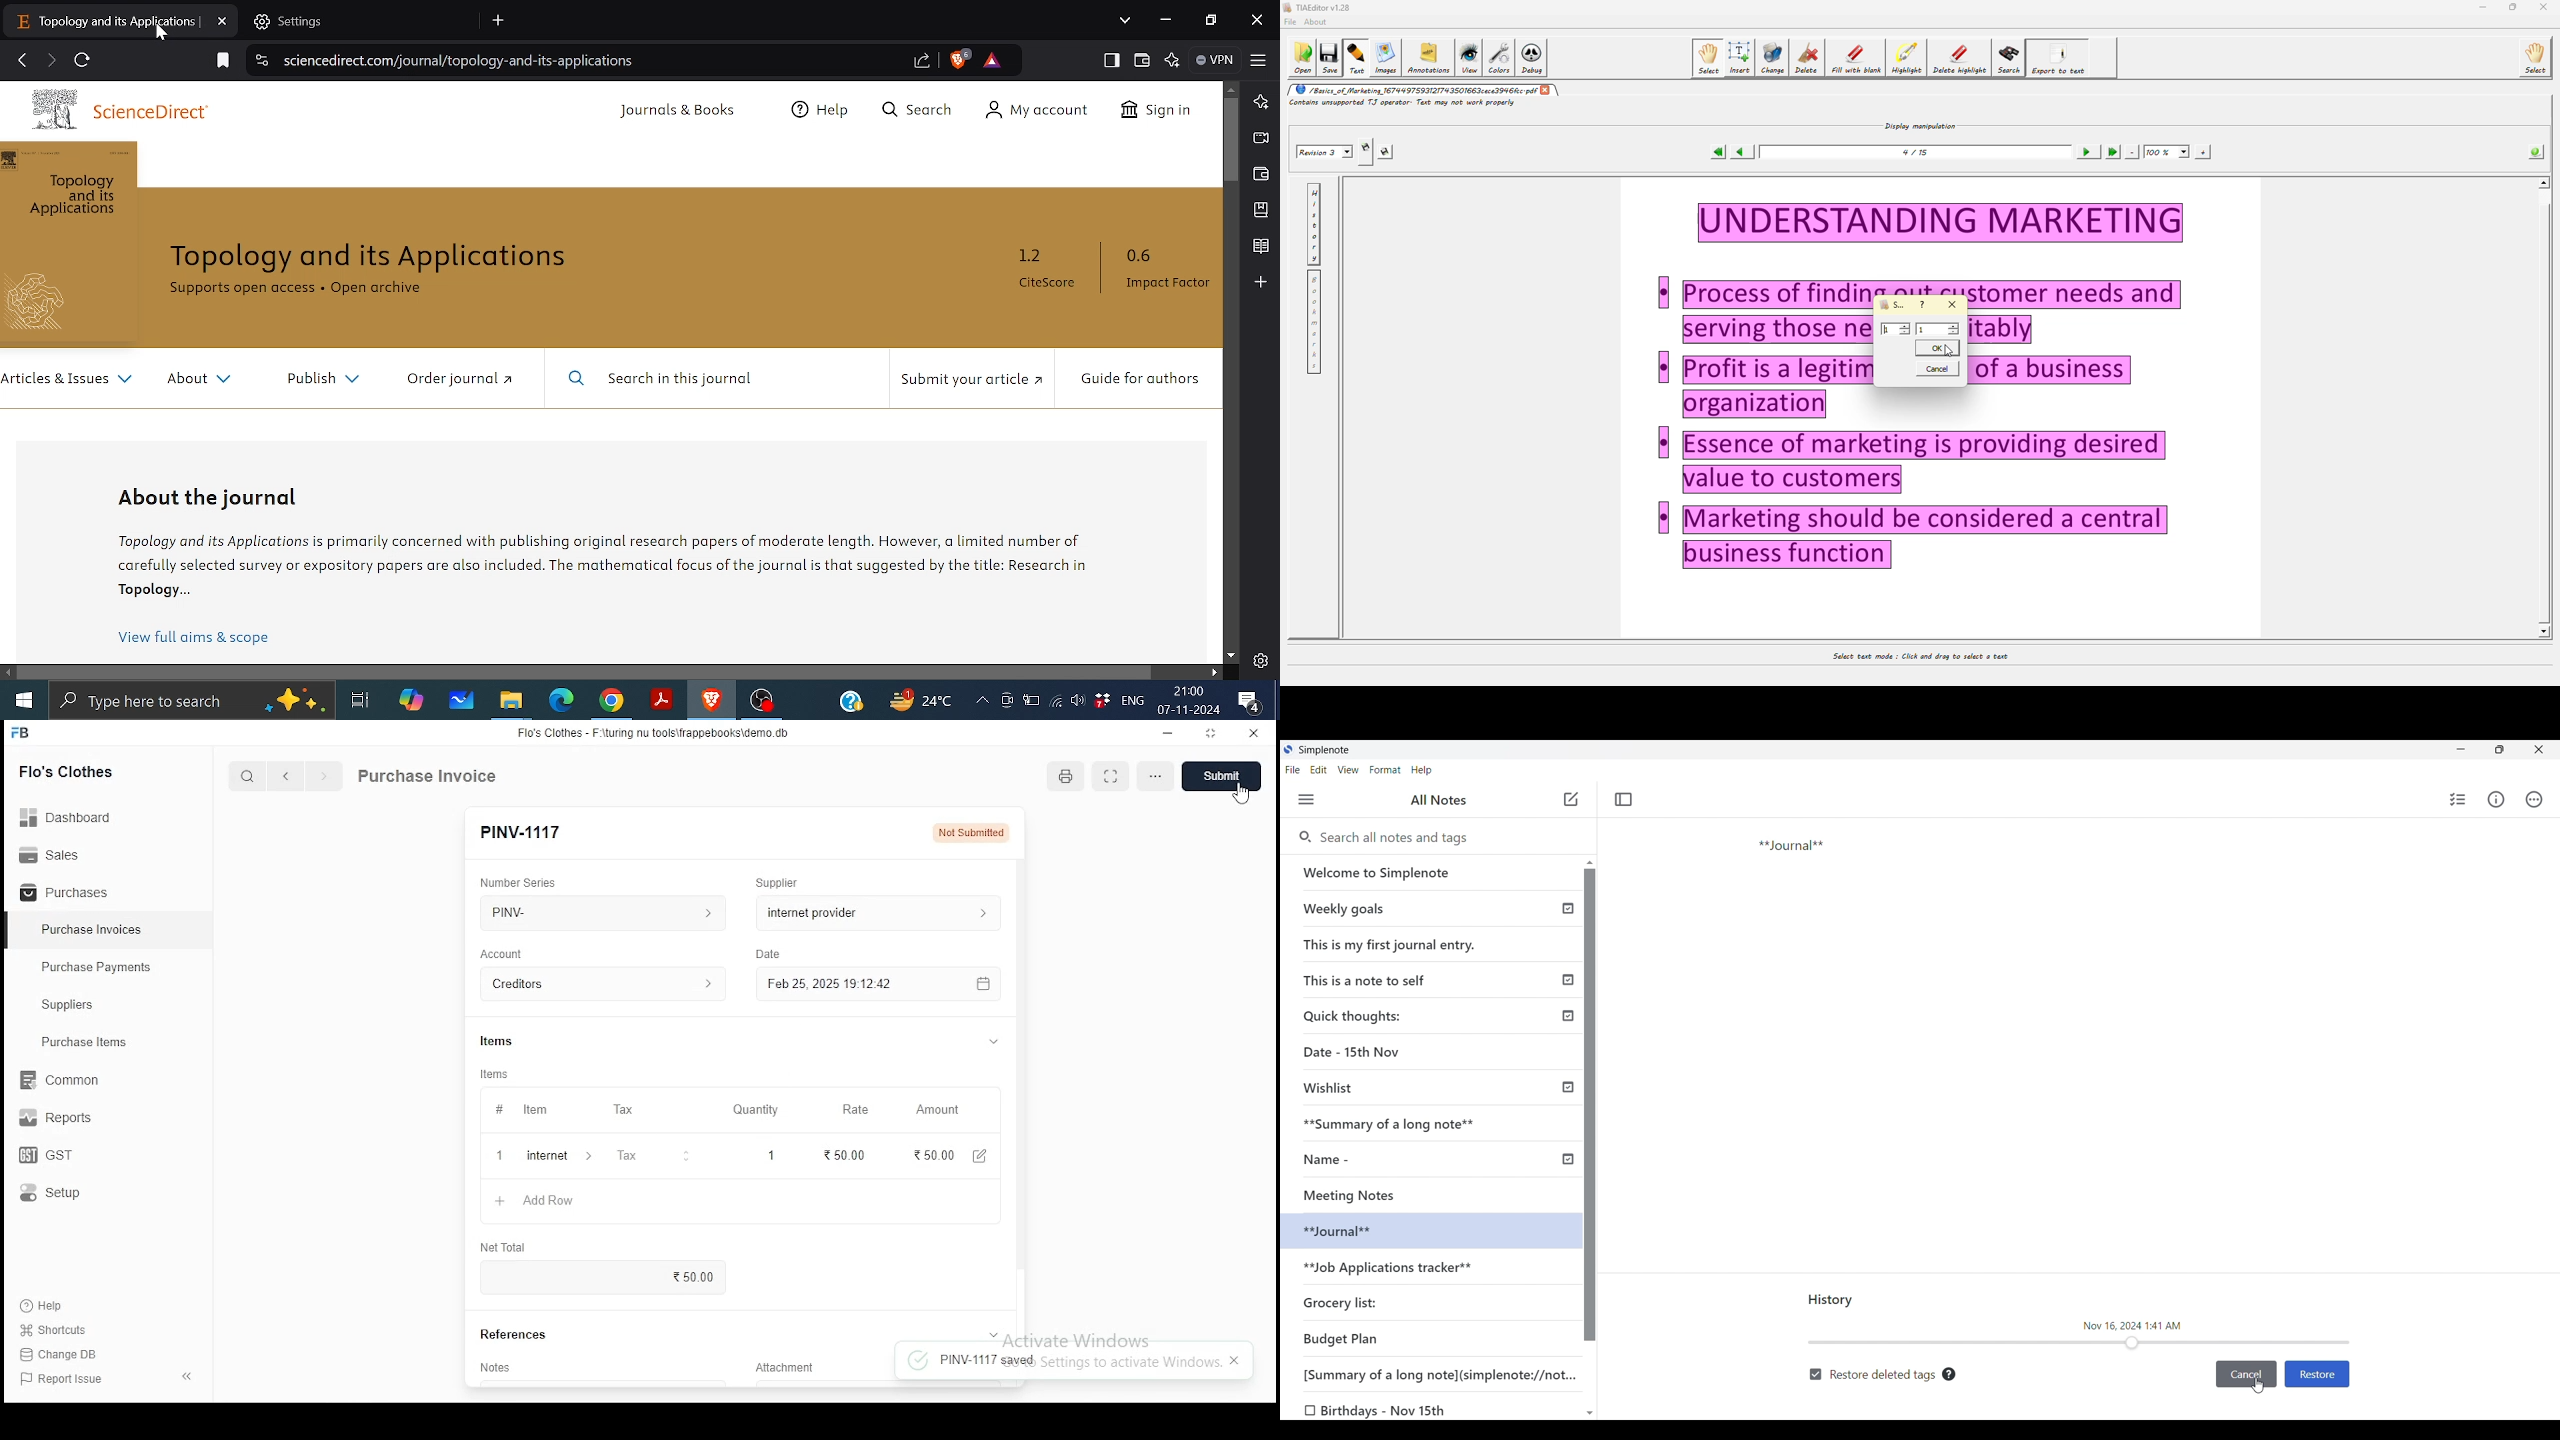  I want to click on Title of left panel, so click(1439, 800).